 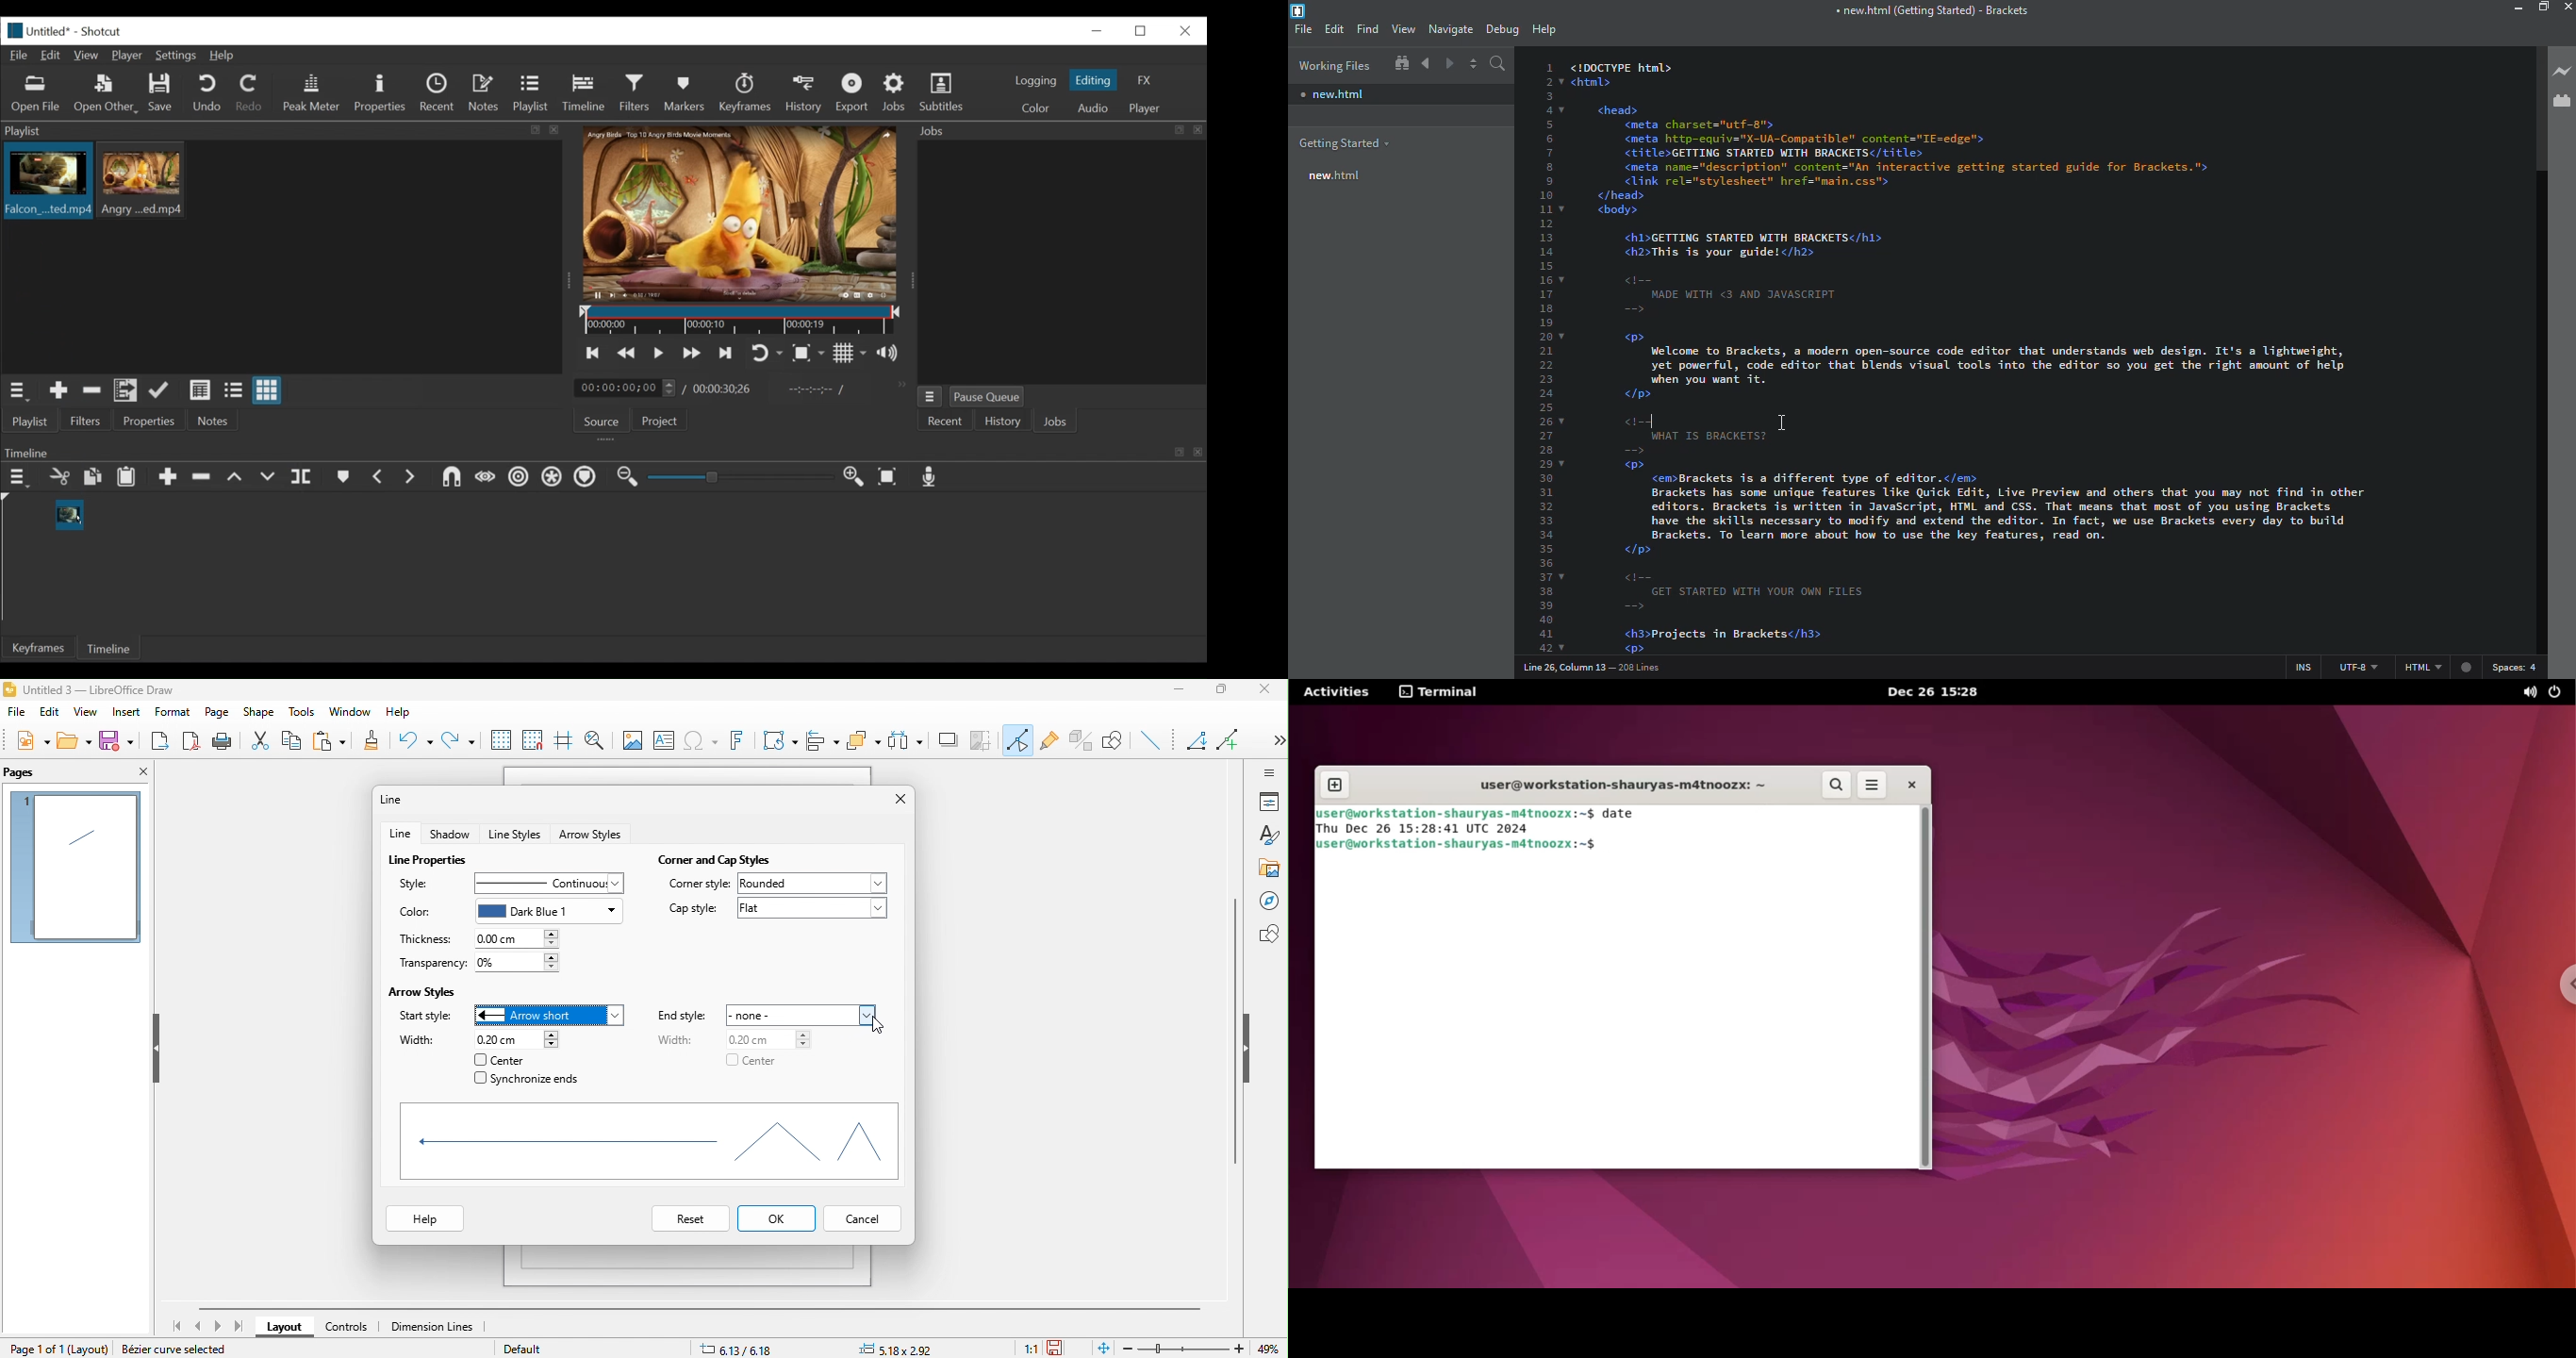 I want to click on copy, so click(x=296, y=739).